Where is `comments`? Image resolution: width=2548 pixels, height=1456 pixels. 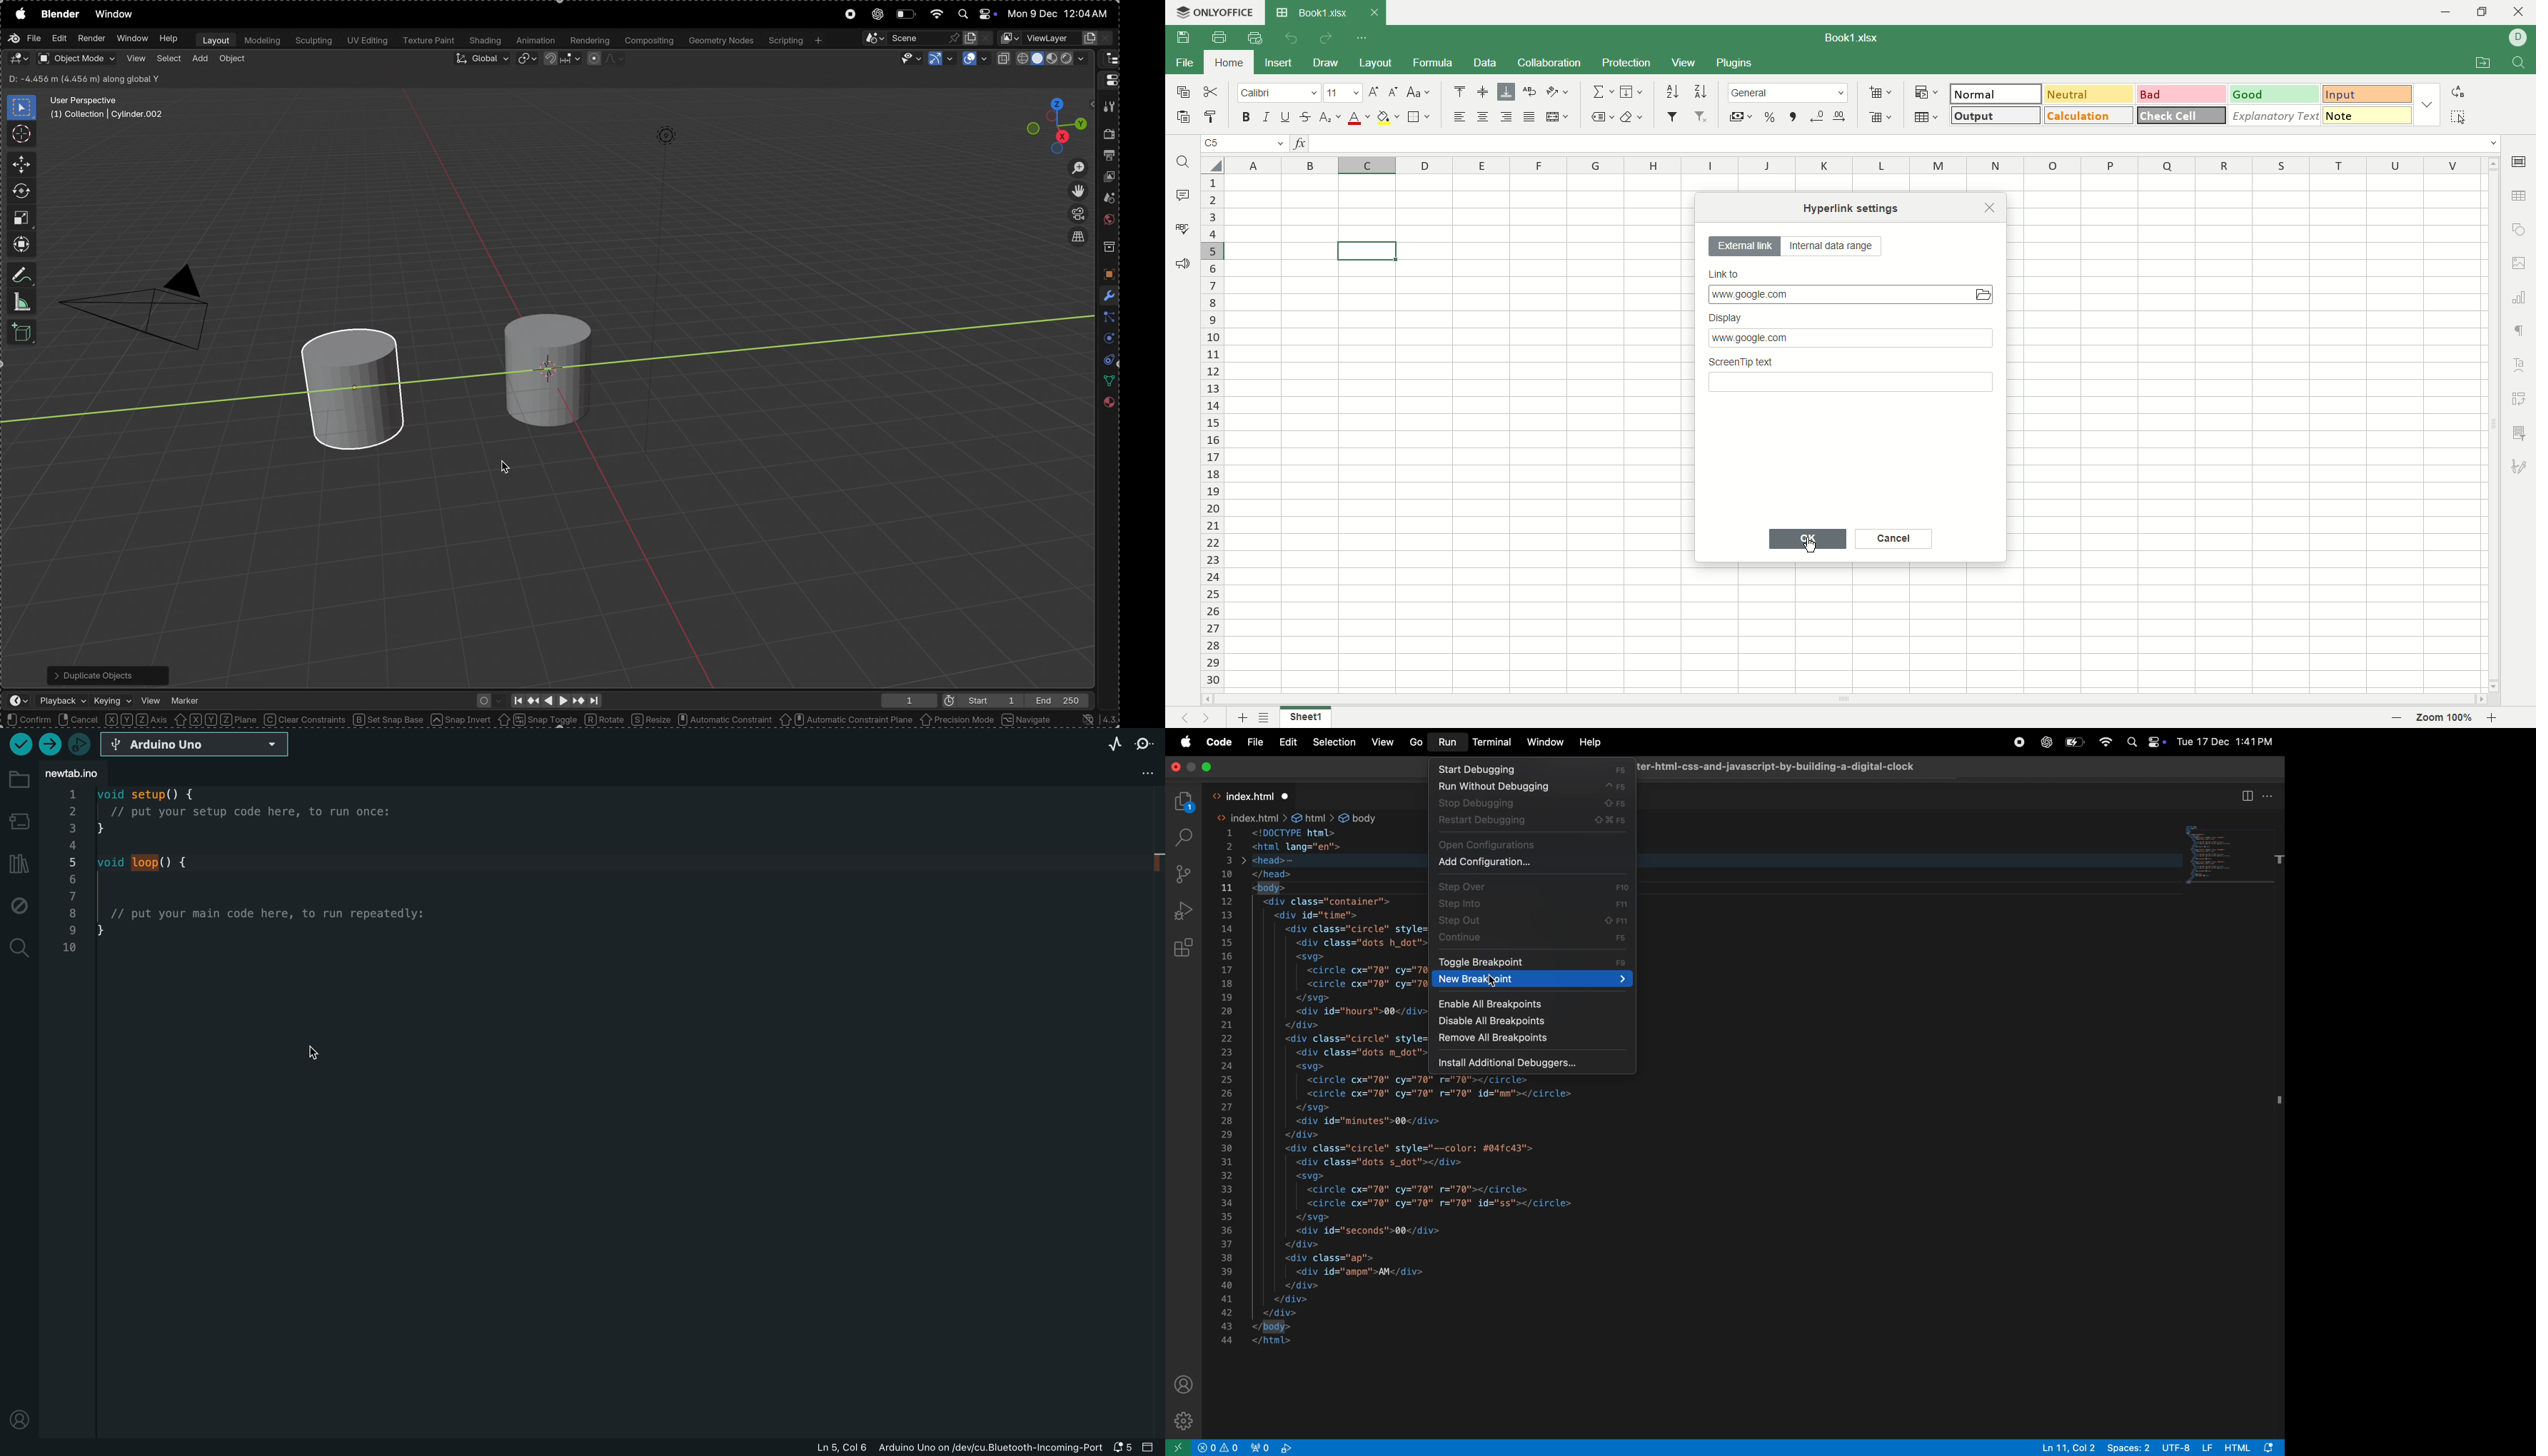
comments is located at coordinates (1184, 196).